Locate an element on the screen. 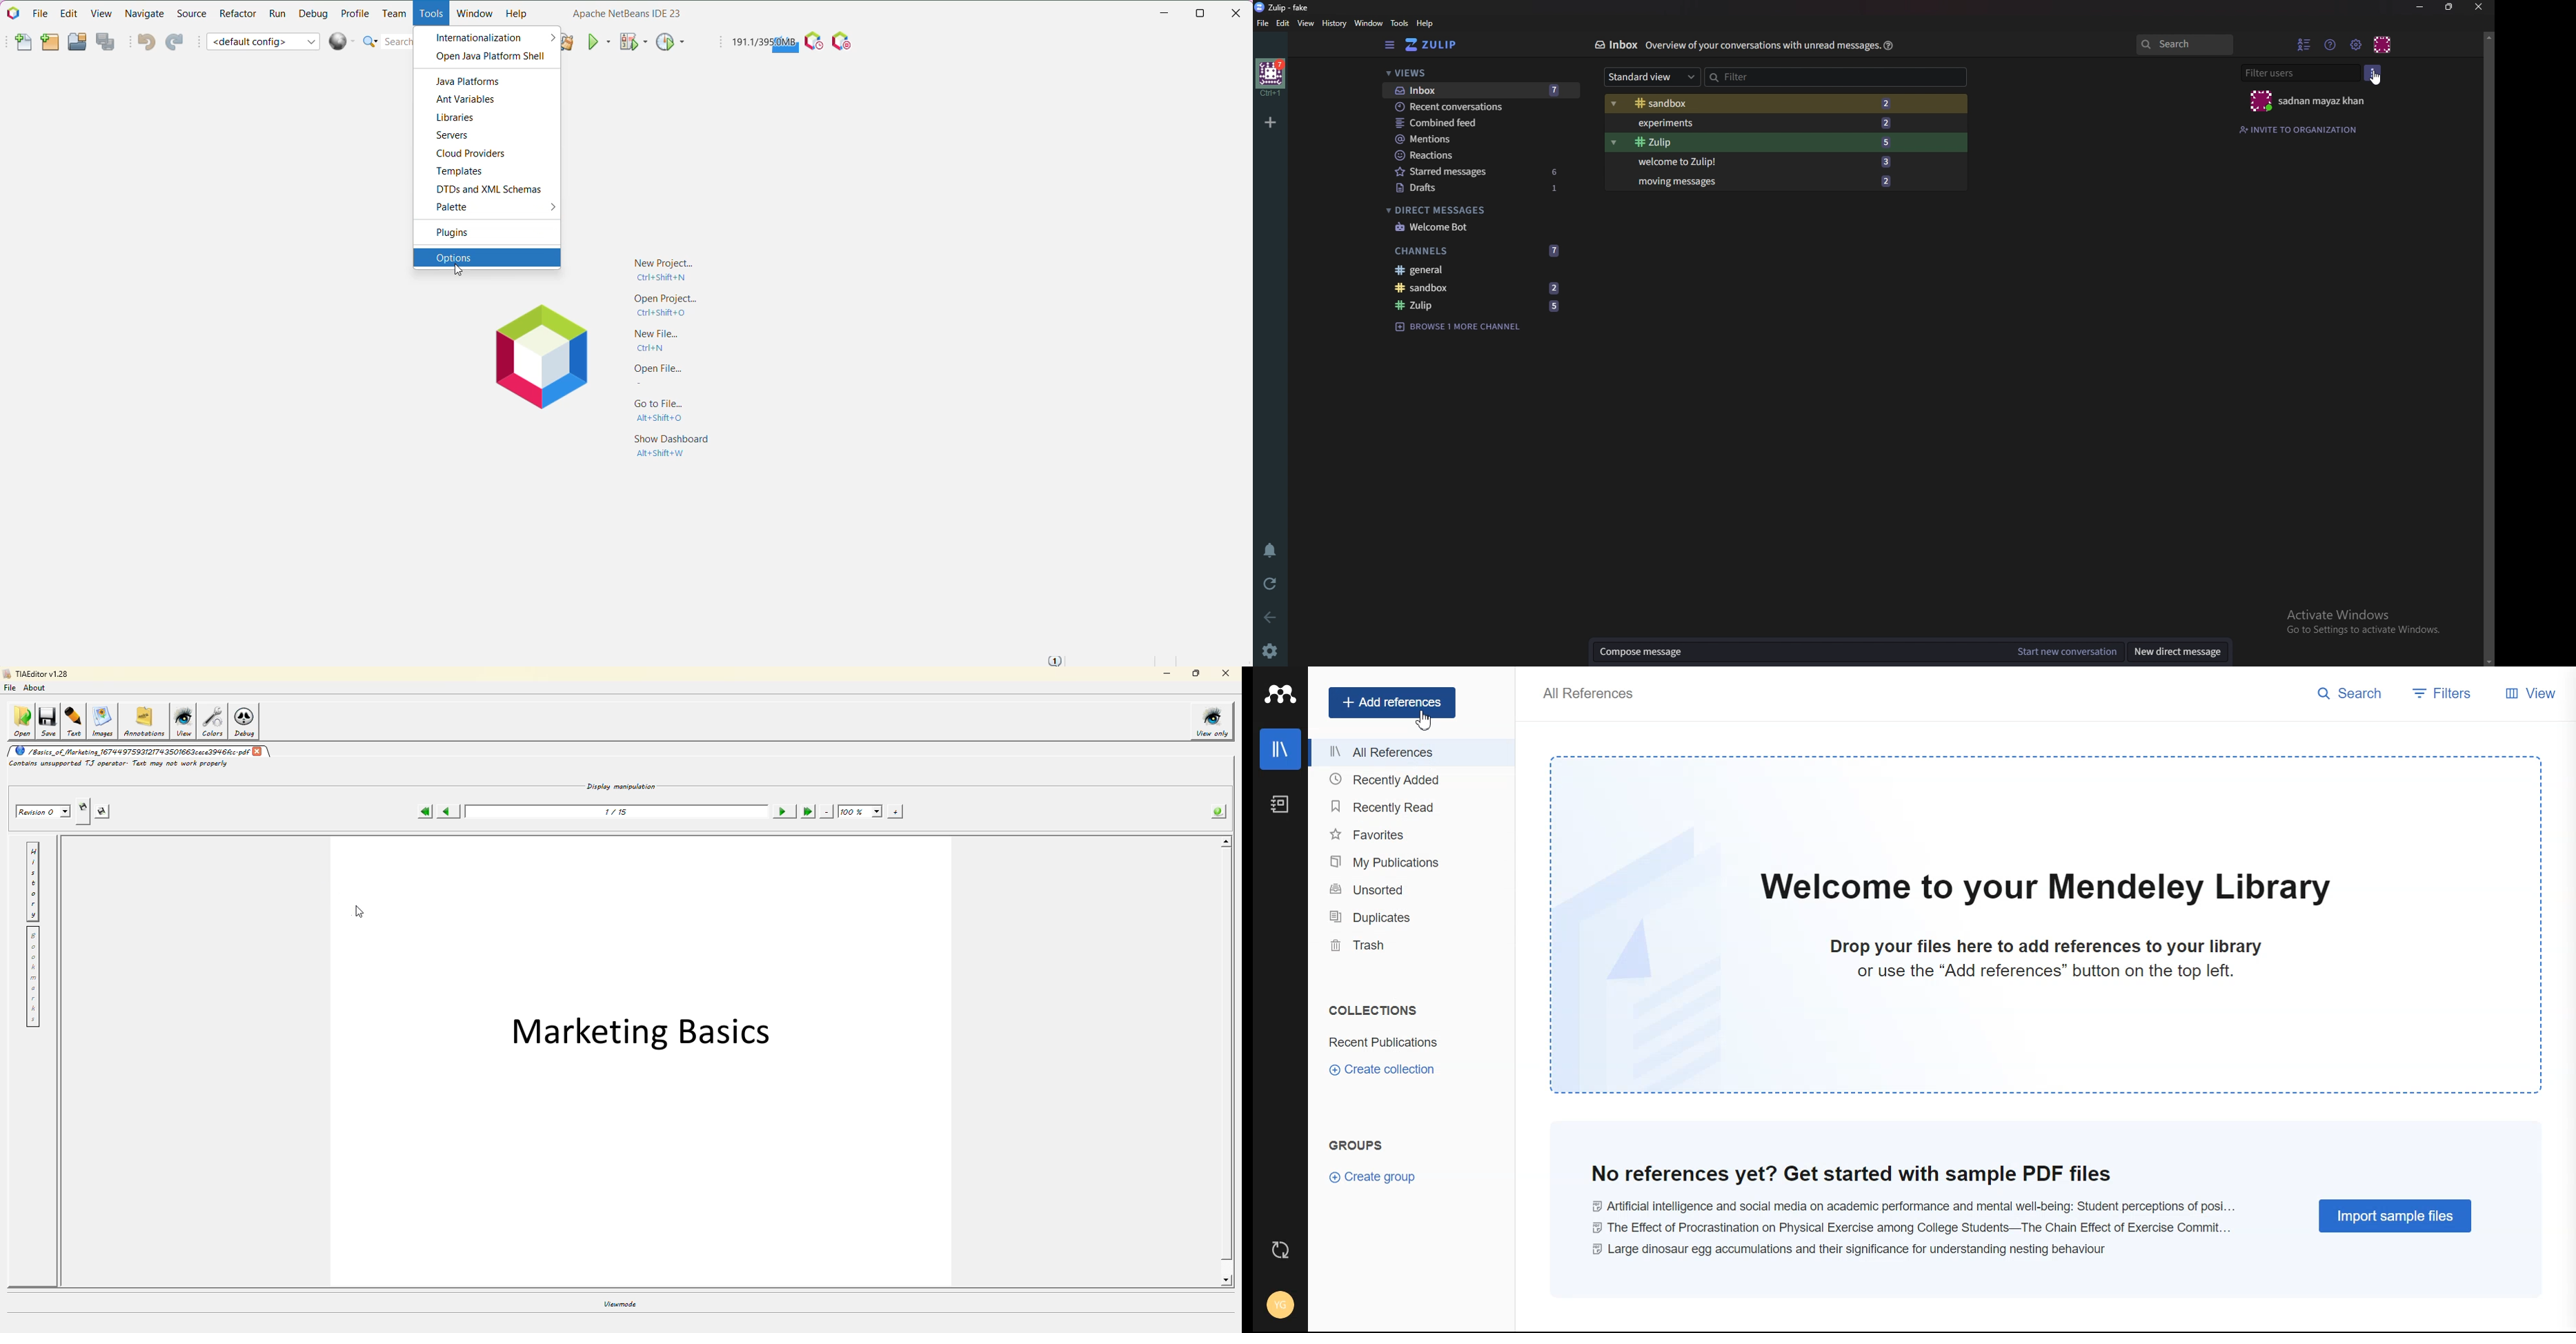 The image size is (2576, 1344). saves this revision to other file is located at coordinates (105, 811).